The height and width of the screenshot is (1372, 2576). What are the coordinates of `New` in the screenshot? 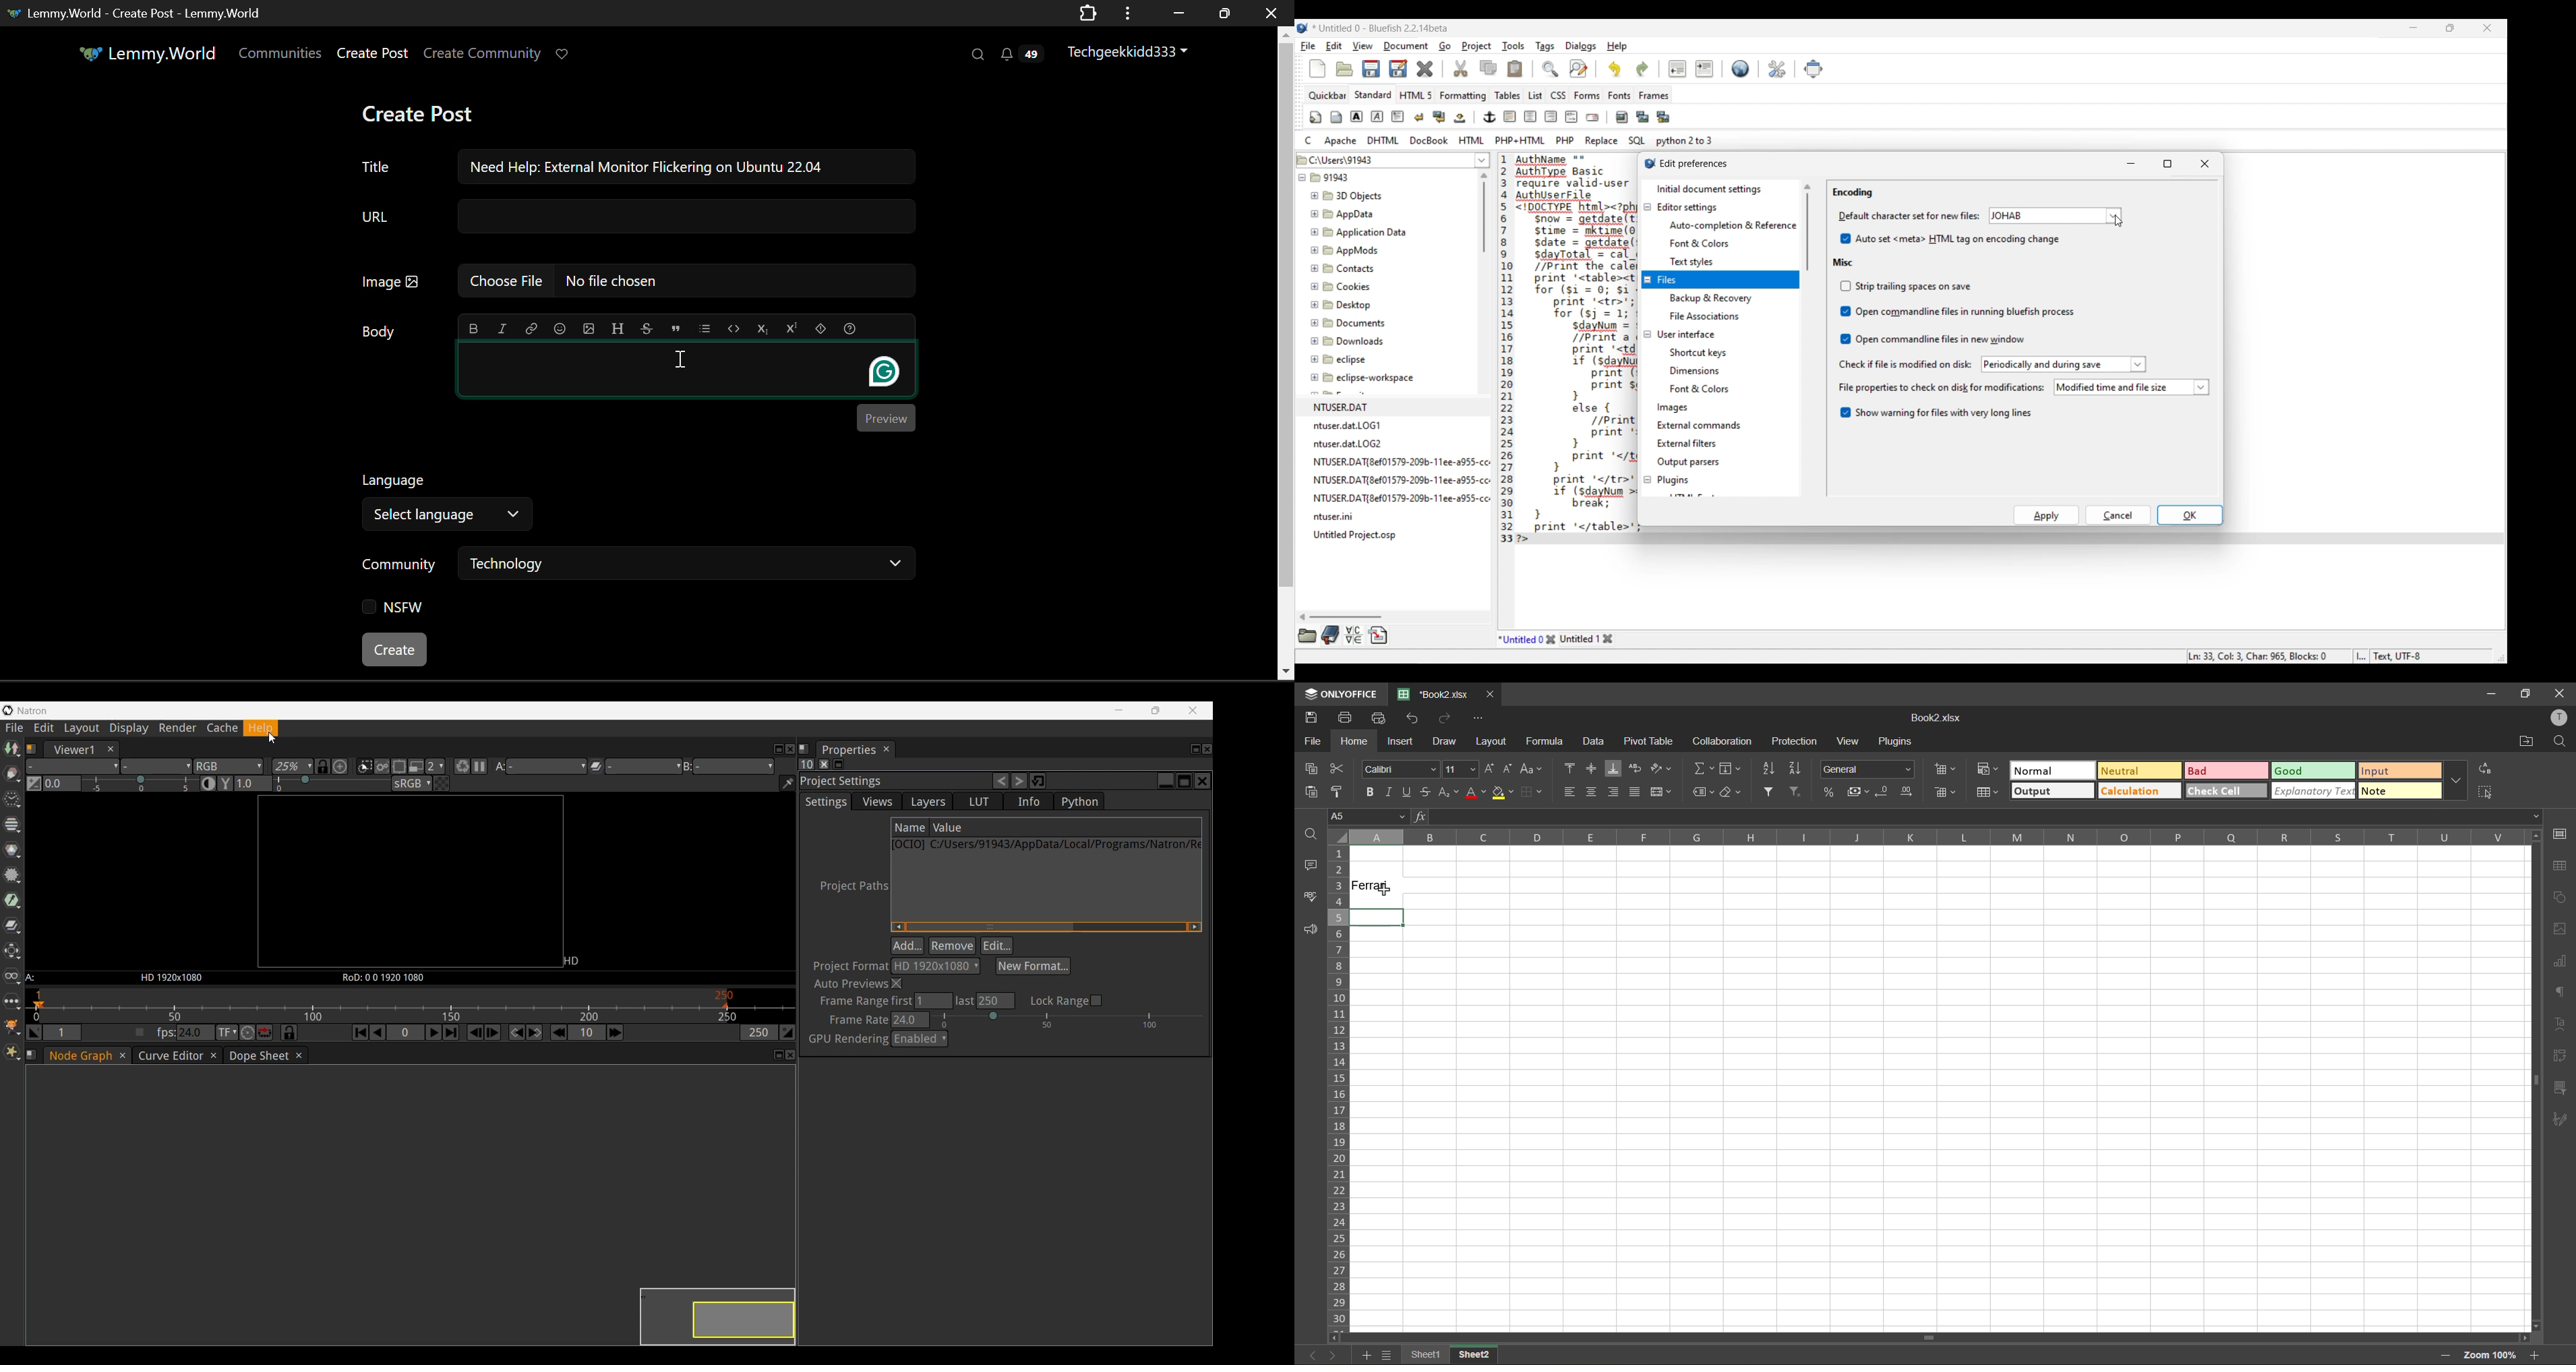 It's located at (1317, 68).